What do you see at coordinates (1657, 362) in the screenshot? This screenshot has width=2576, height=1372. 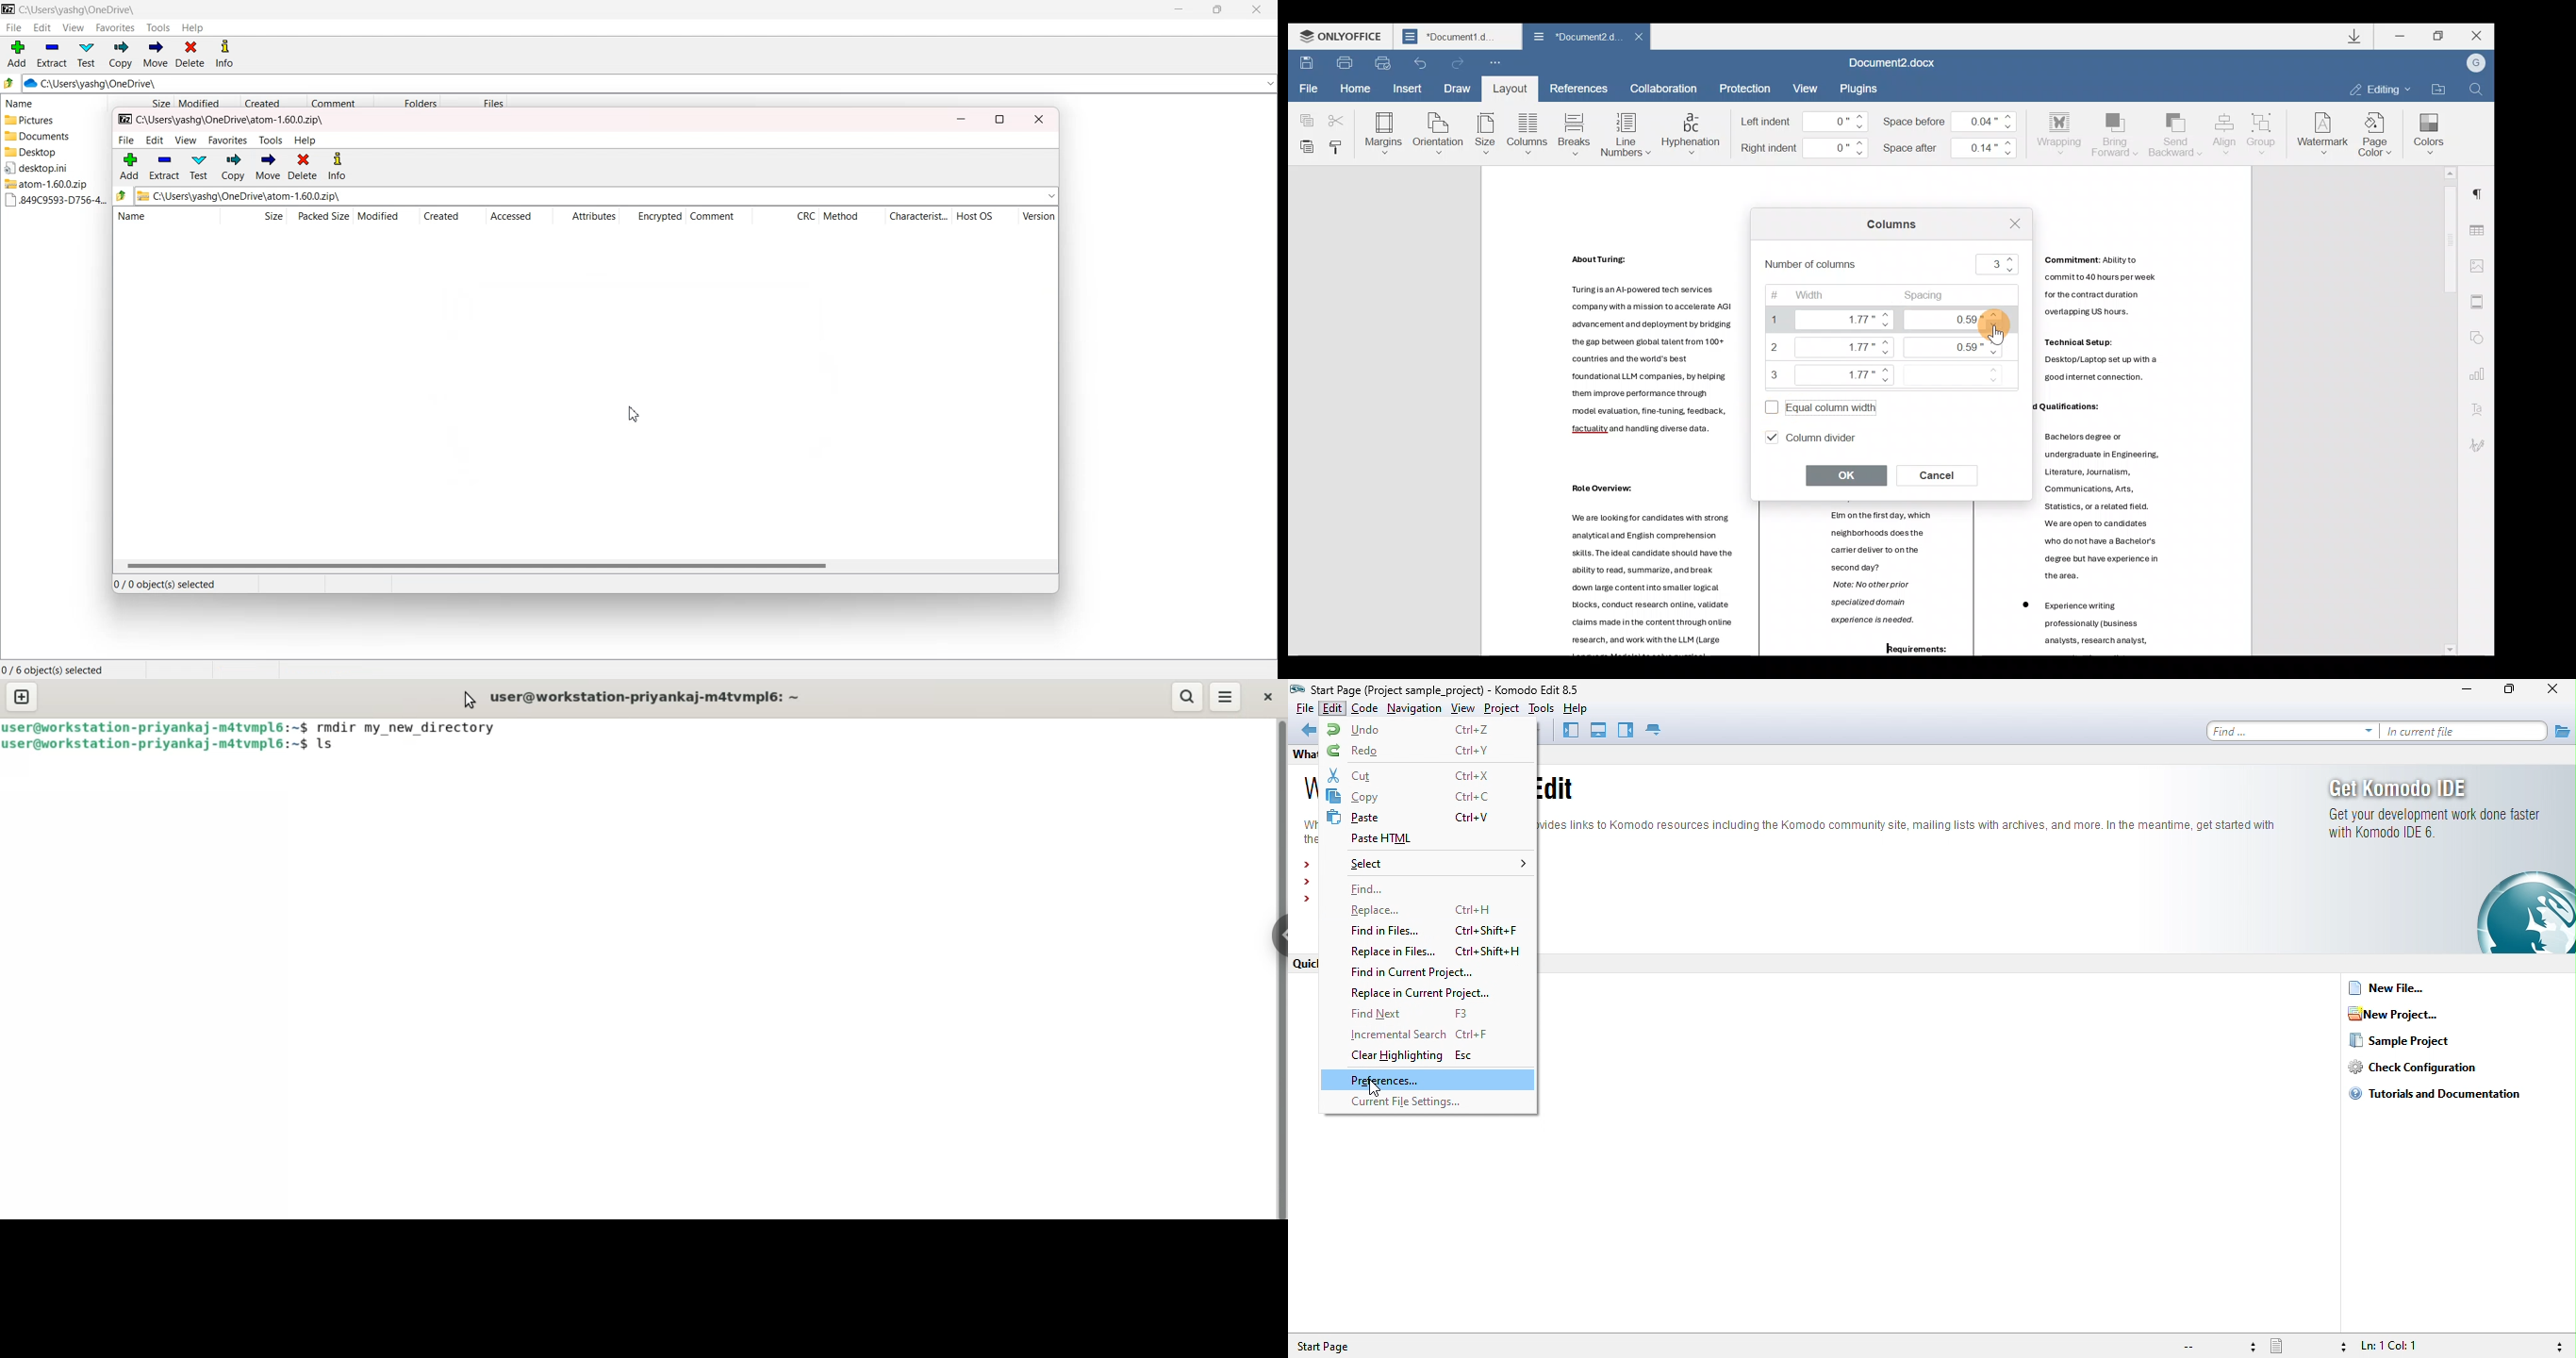 I see `` at bounding box center [1657, 362].